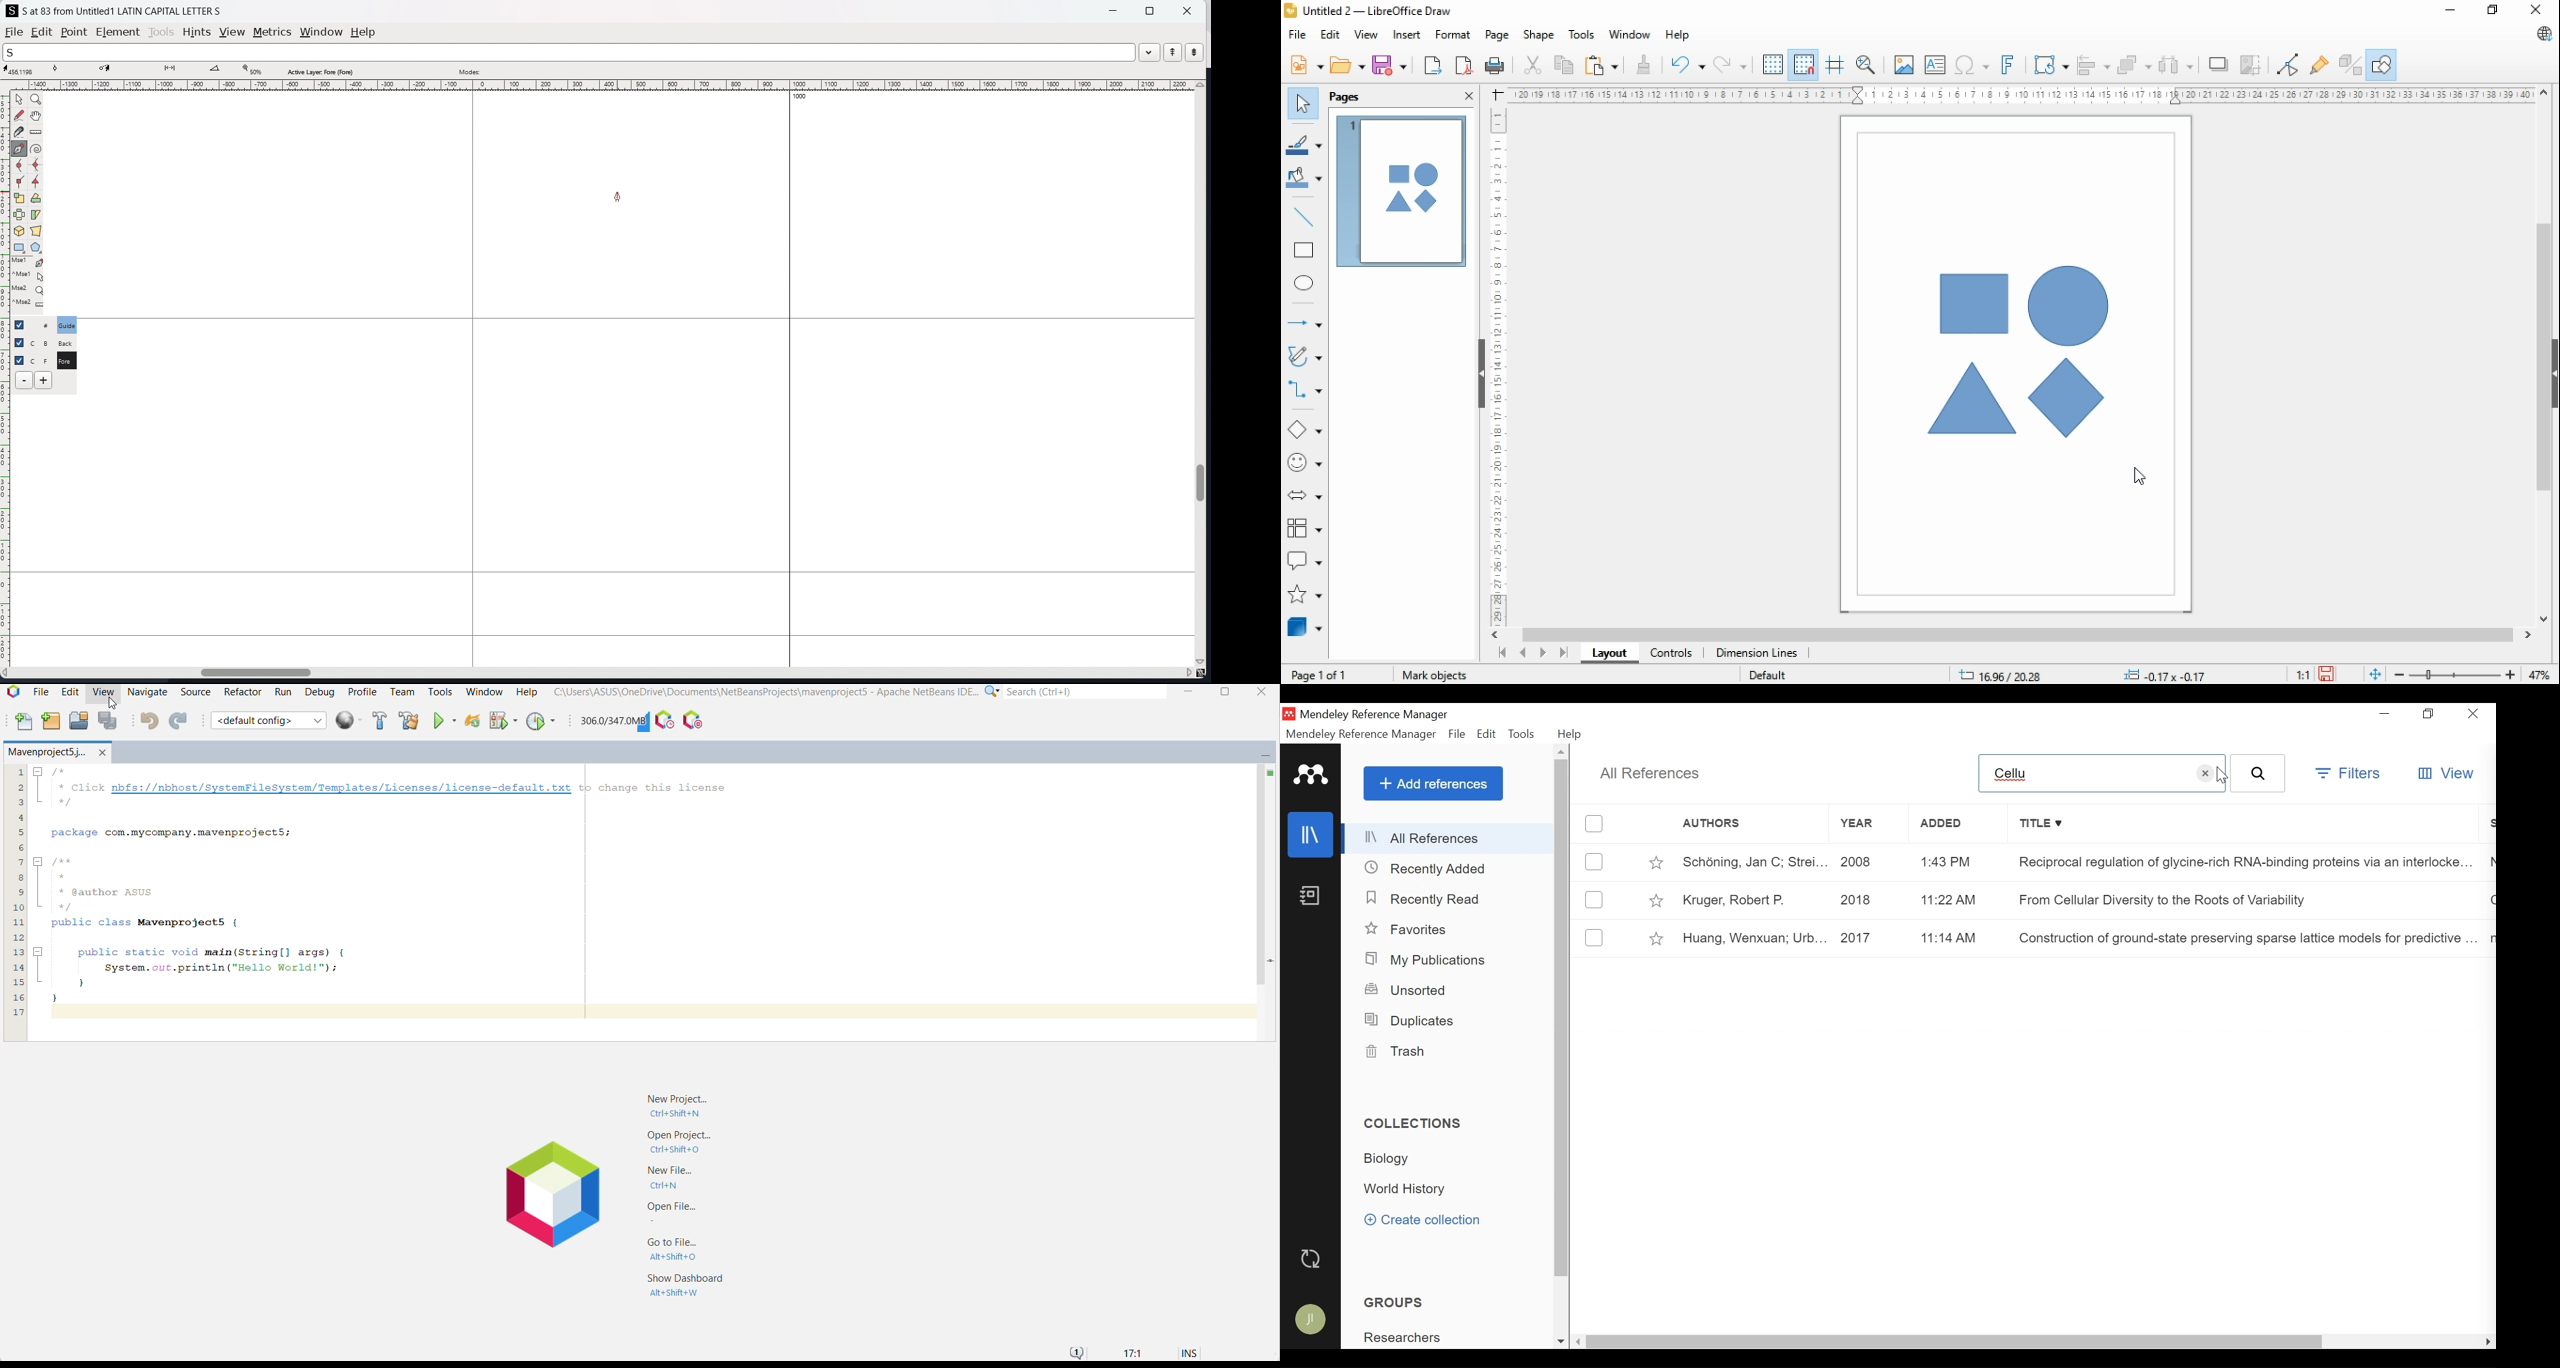 The height and width of the screenshot is (1372, 2576). I want to click on scroll bar, so click(2544, 355).